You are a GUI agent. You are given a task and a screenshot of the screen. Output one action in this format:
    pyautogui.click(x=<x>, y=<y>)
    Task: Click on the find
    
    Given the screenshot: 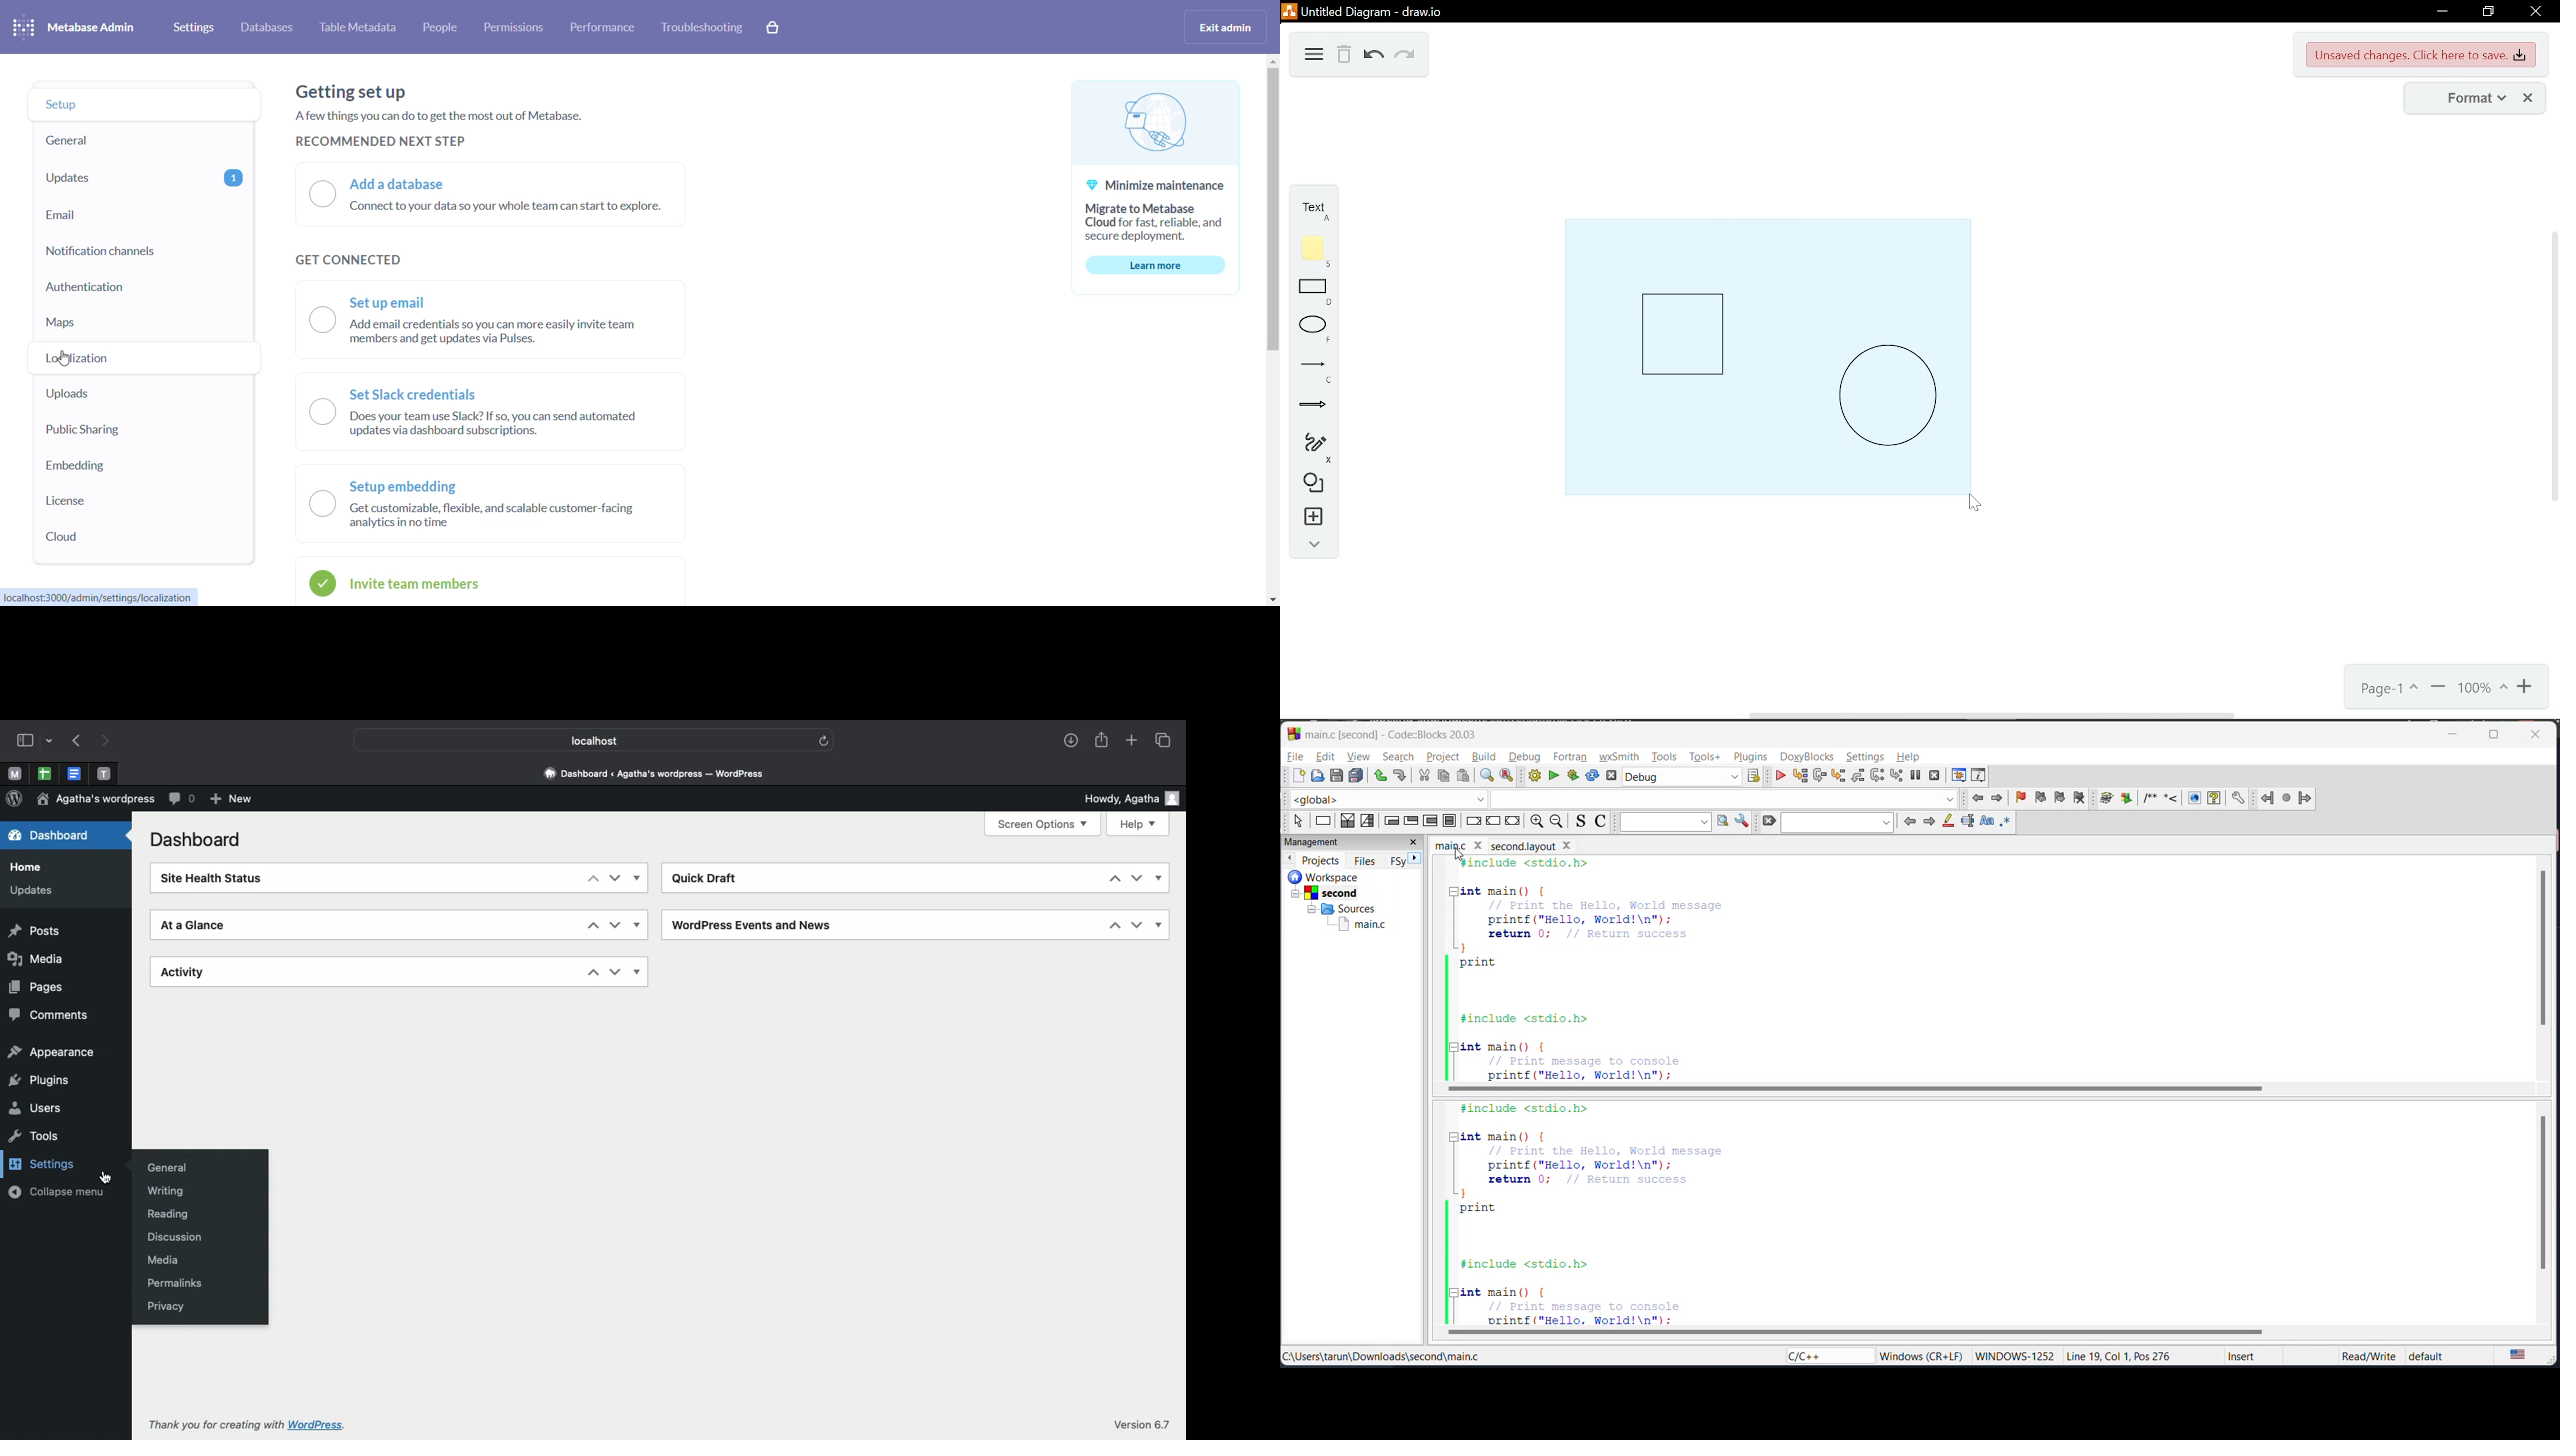 What is the action you would take?
    pyautogui.click(x=1485, y=776)
    